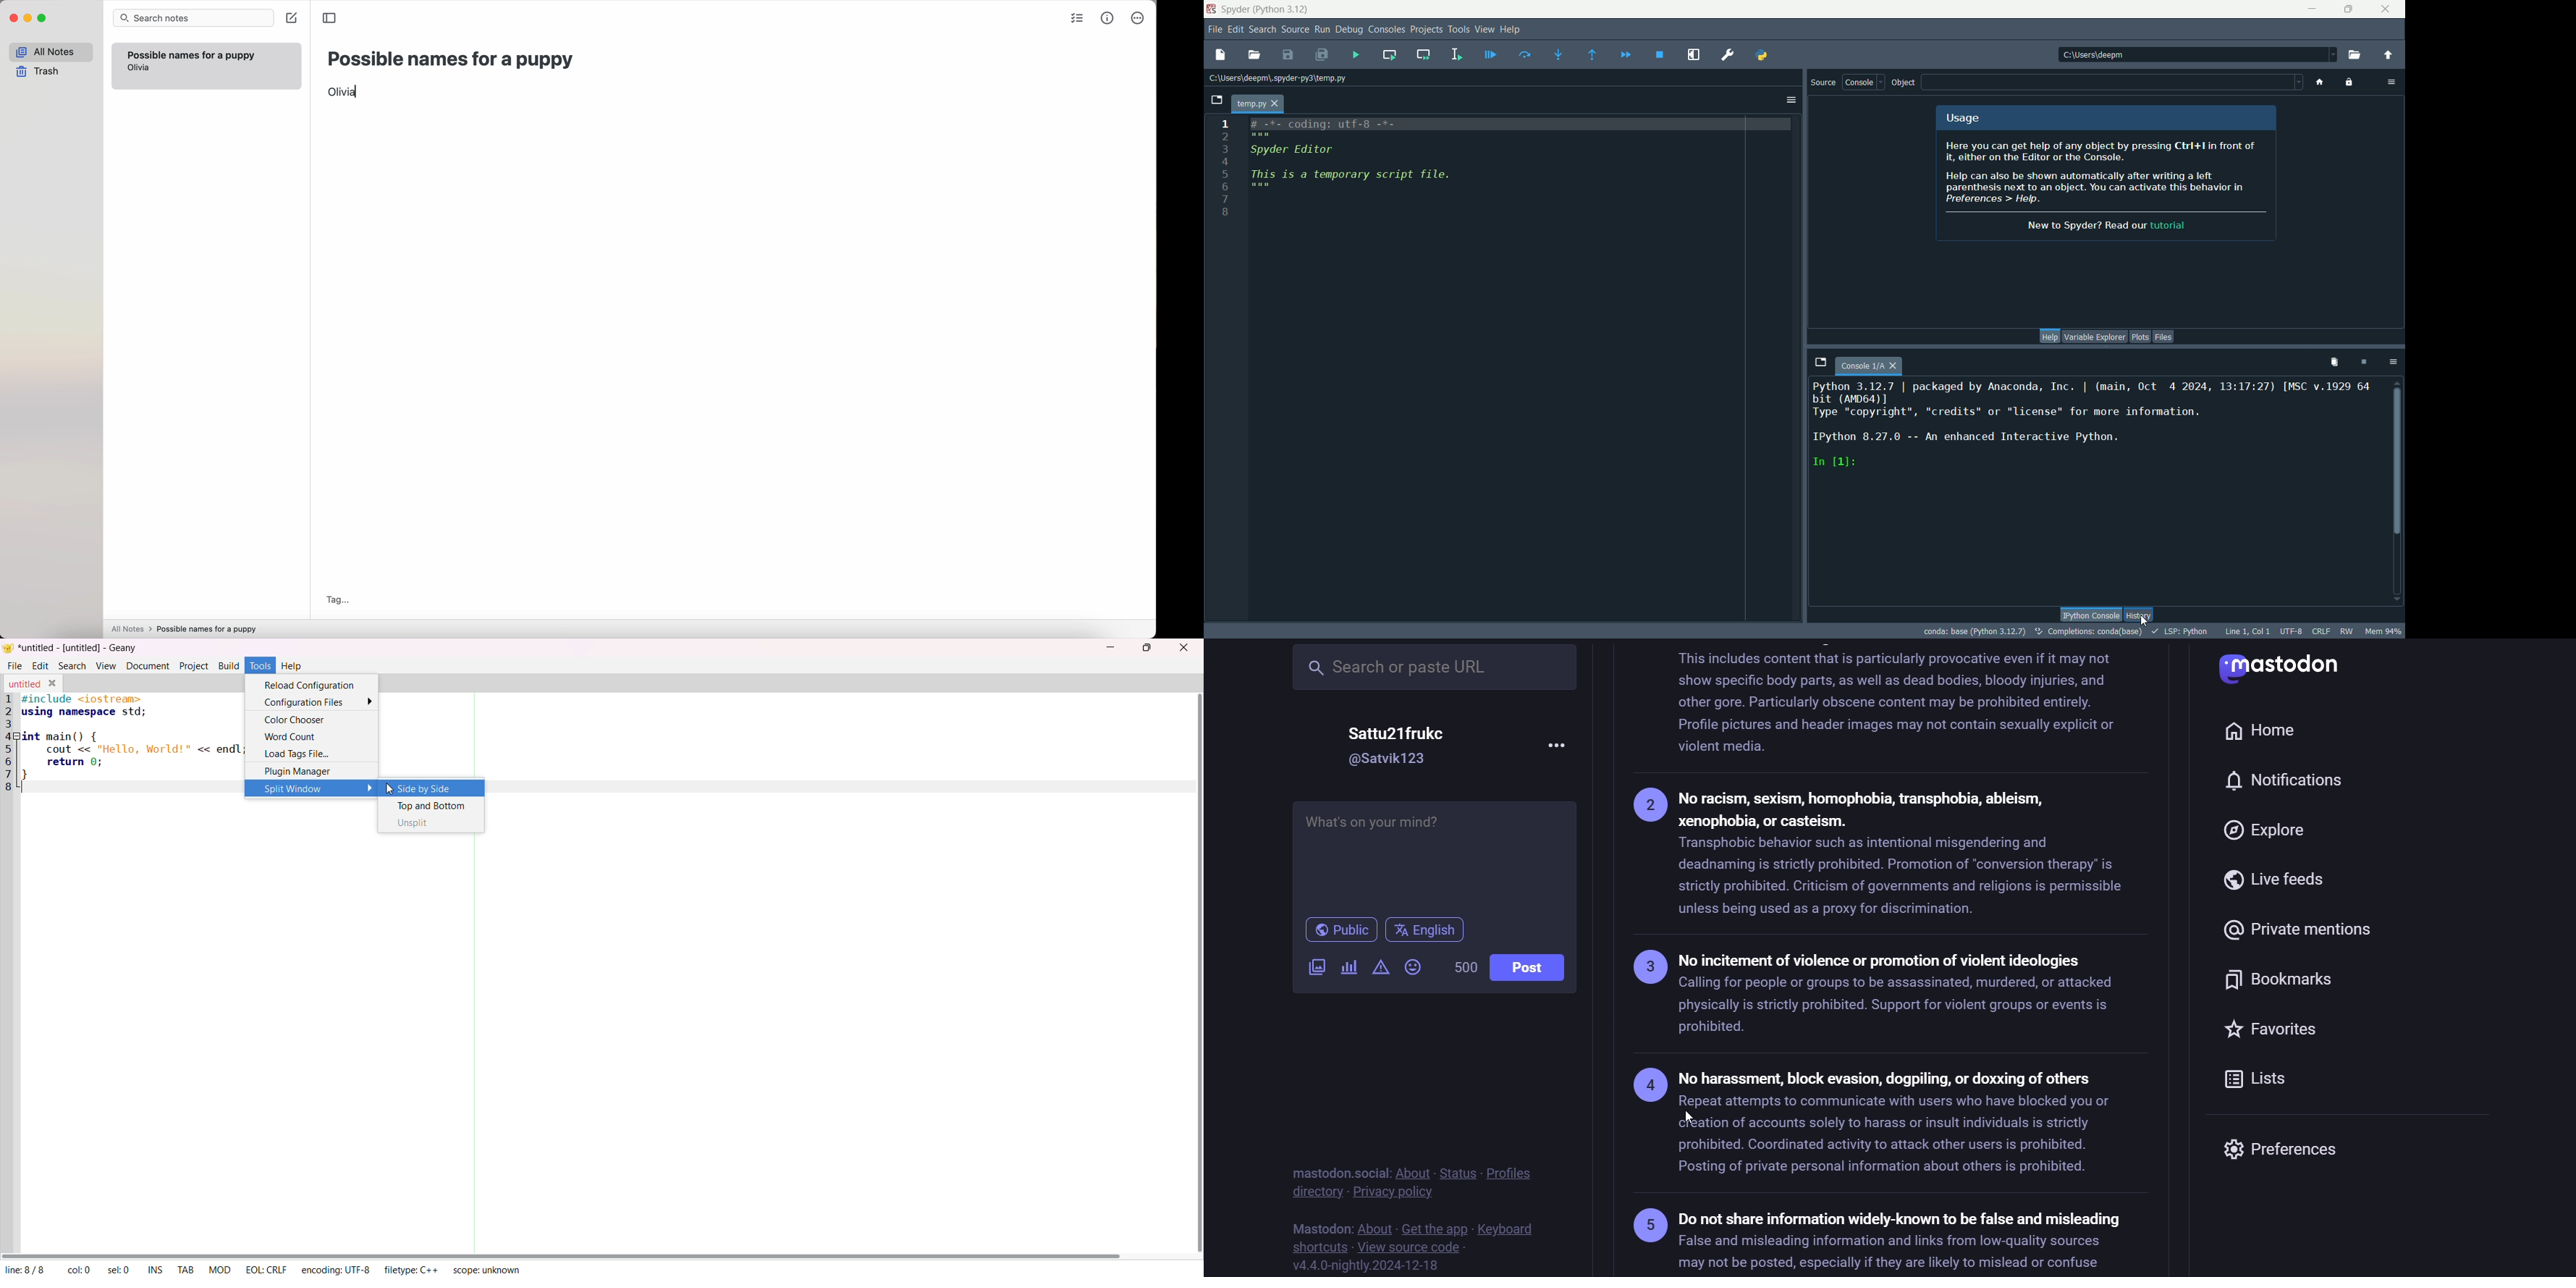 This screenshot has width=2576, height=1288. I want to click on run current line, so click(1525, 55).